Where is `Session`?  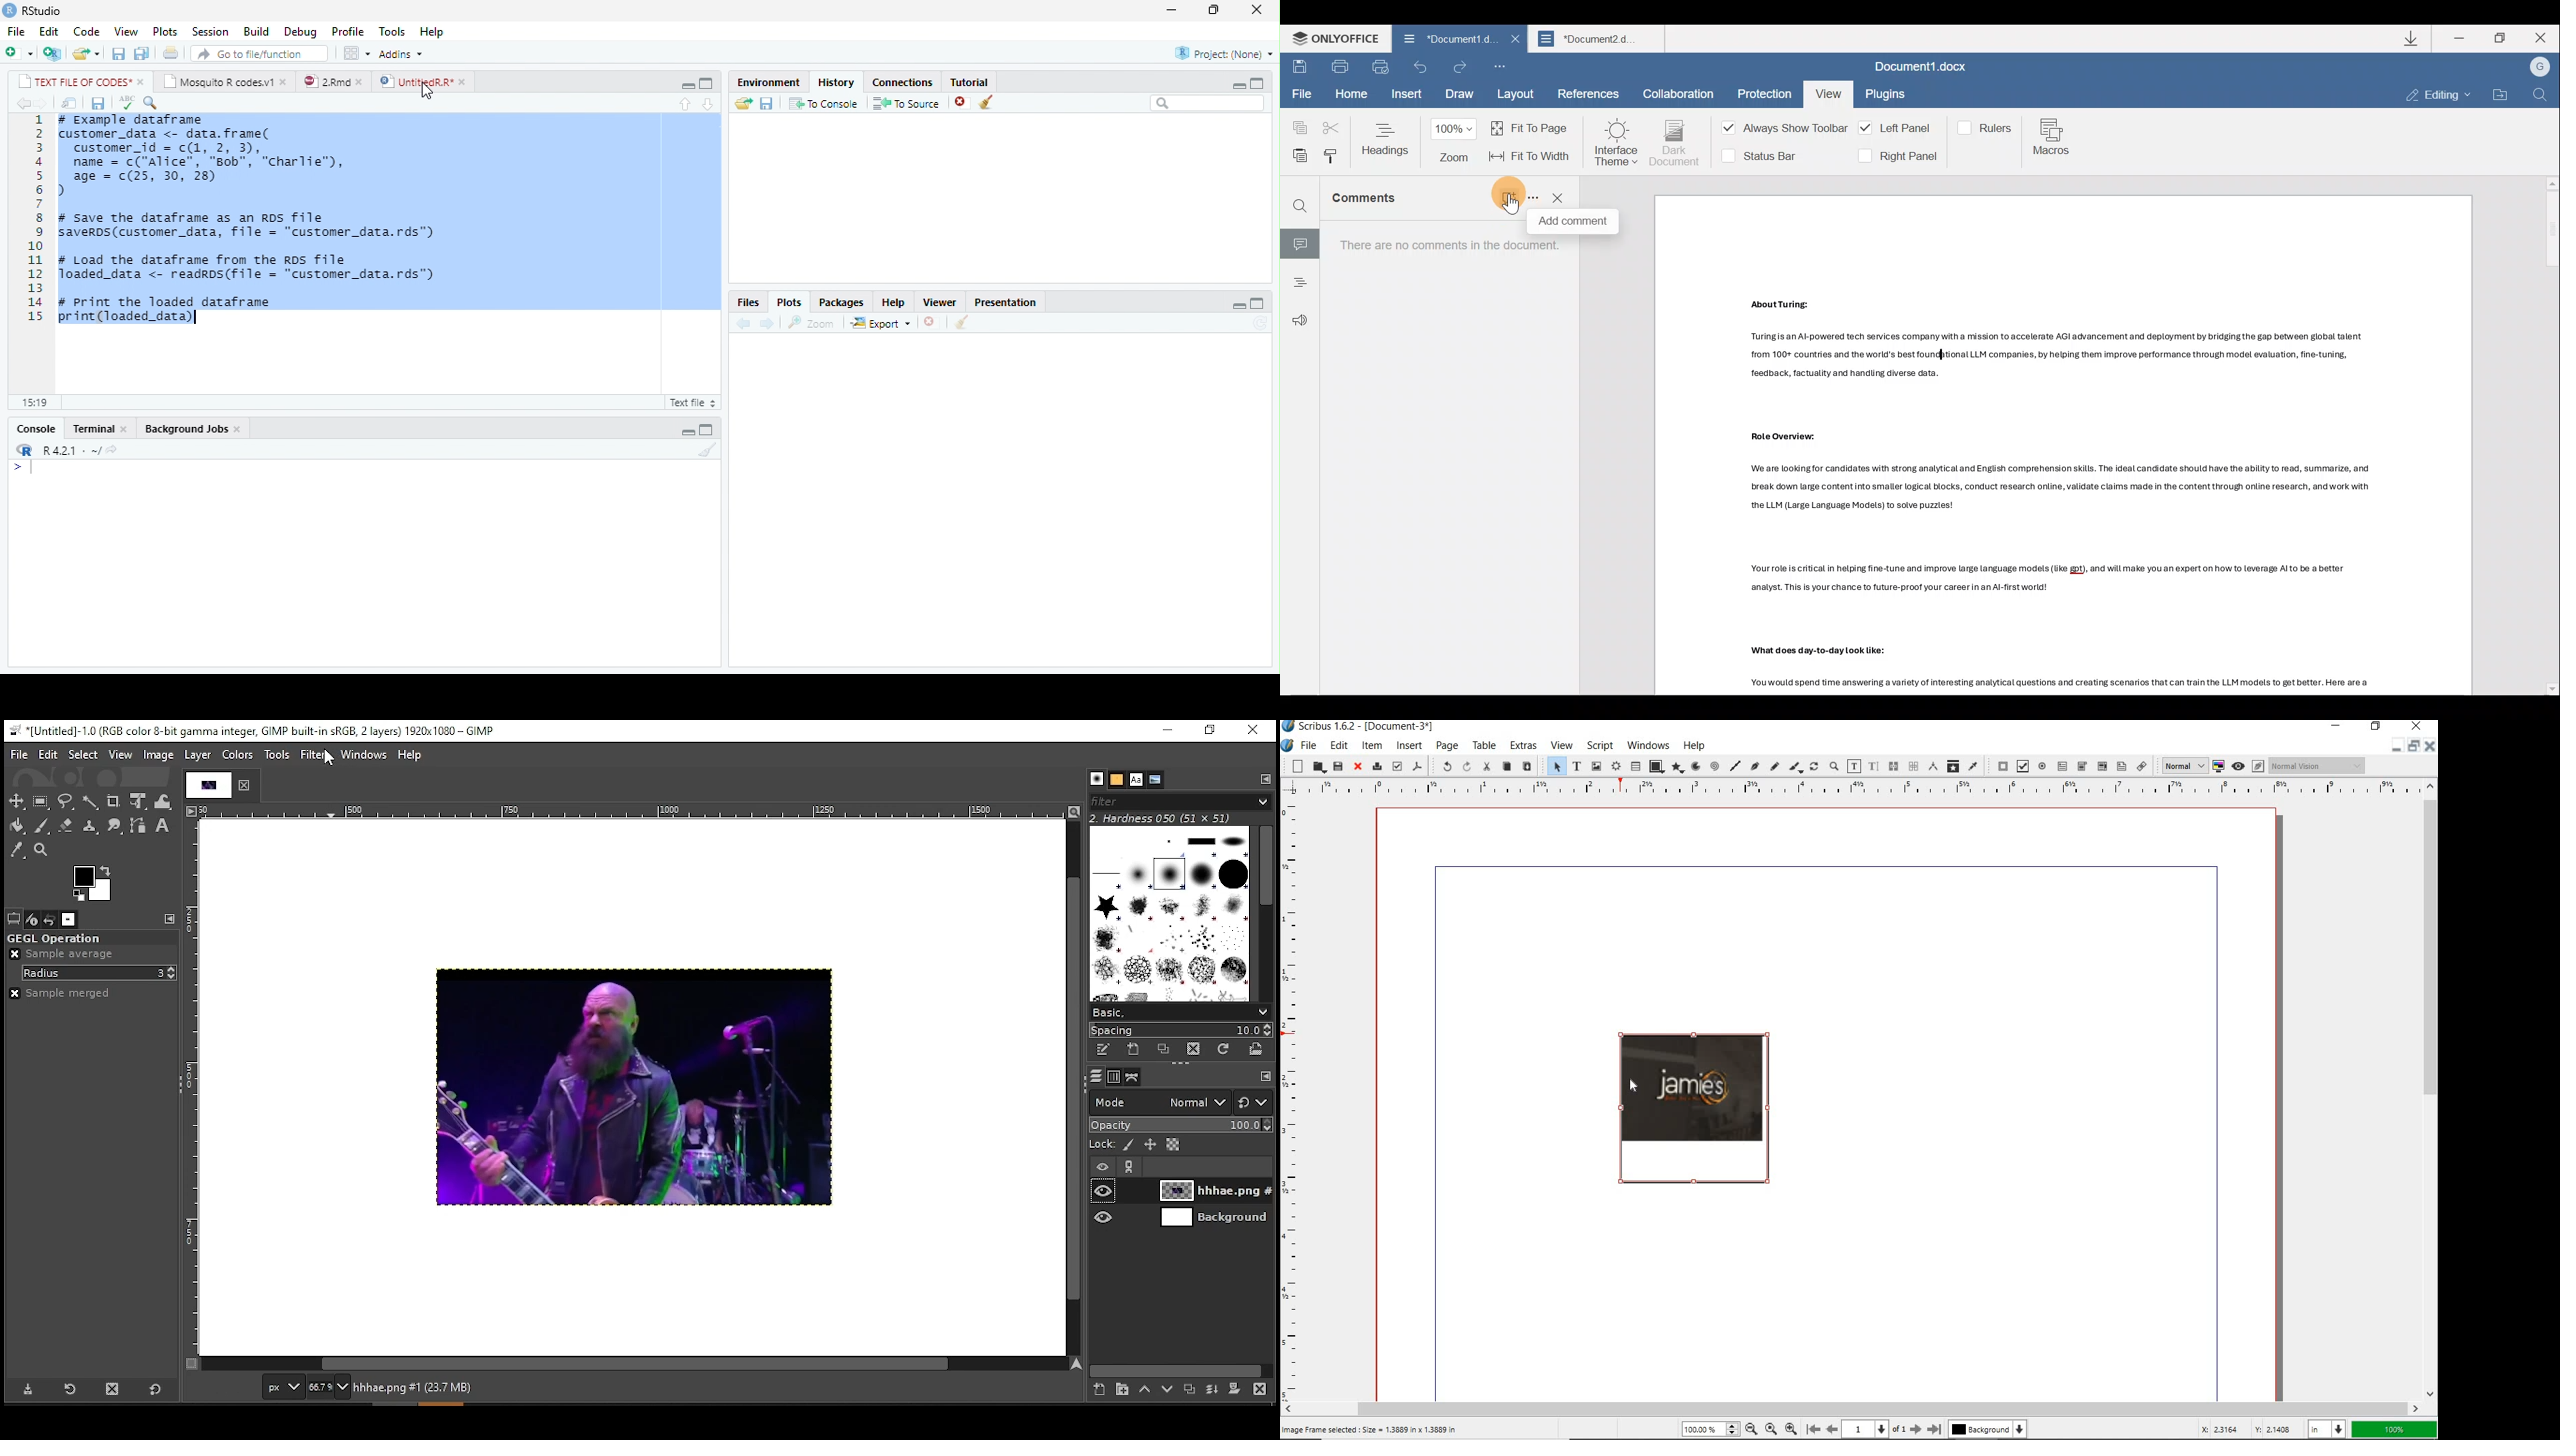 Session is located at coordinates (208, 33).